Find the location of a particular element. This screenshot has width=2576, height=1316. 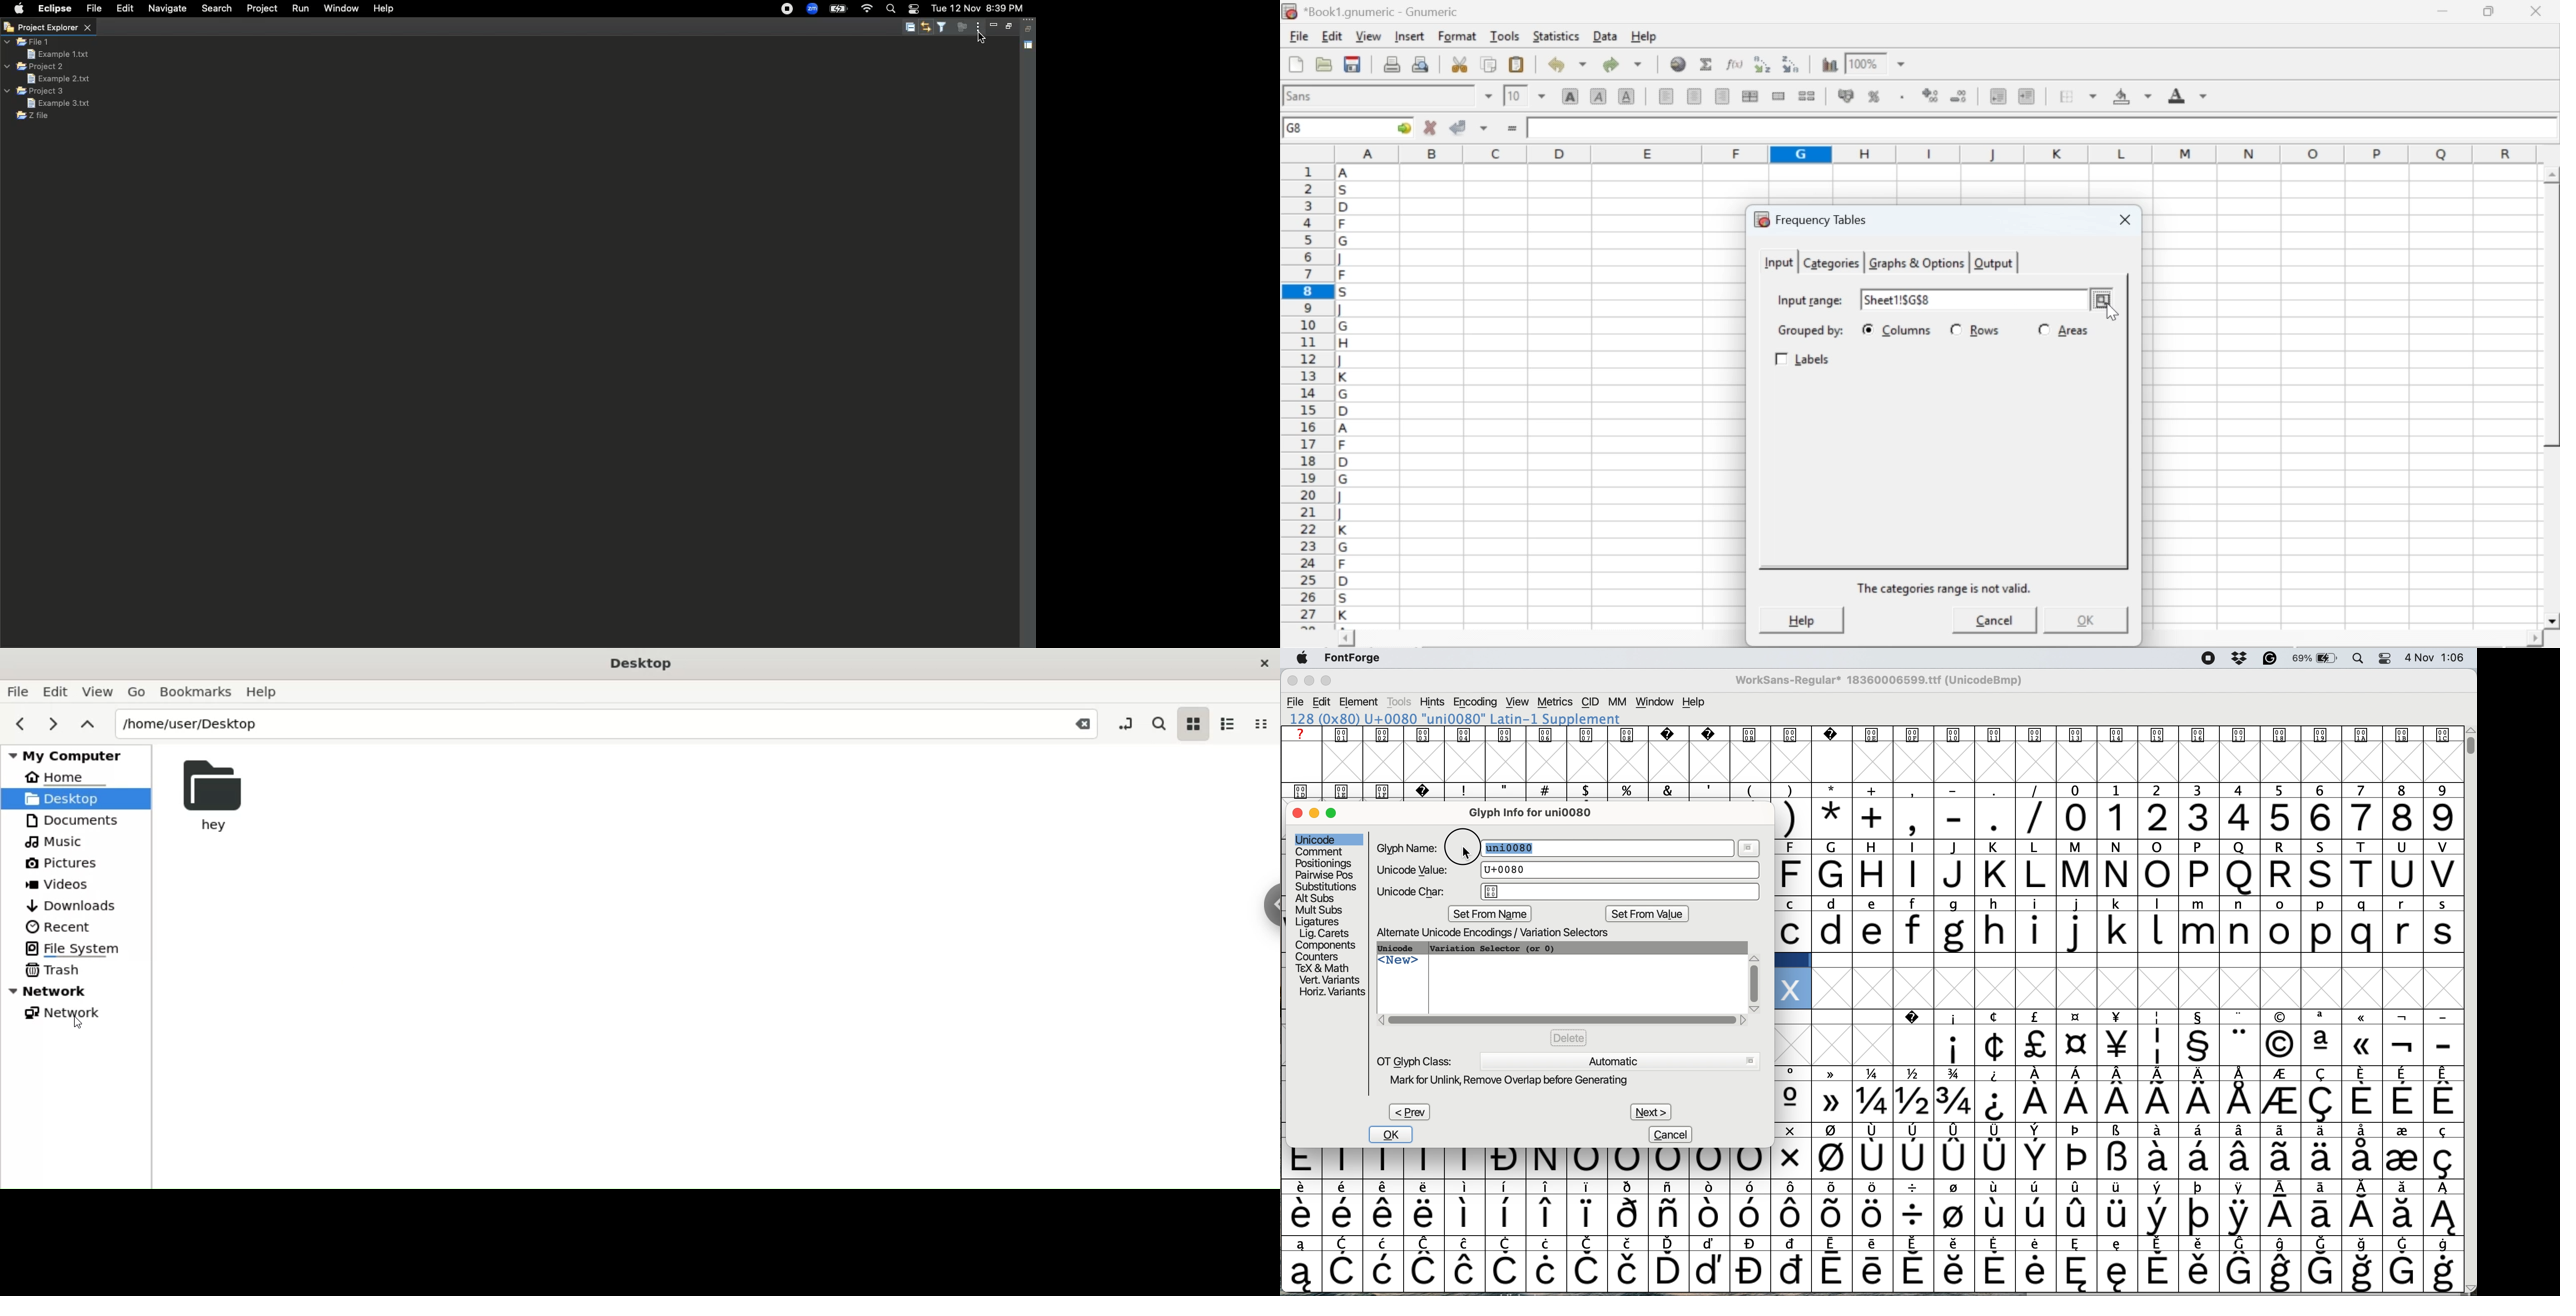

mult subs is located at coordinates (1317, 910).